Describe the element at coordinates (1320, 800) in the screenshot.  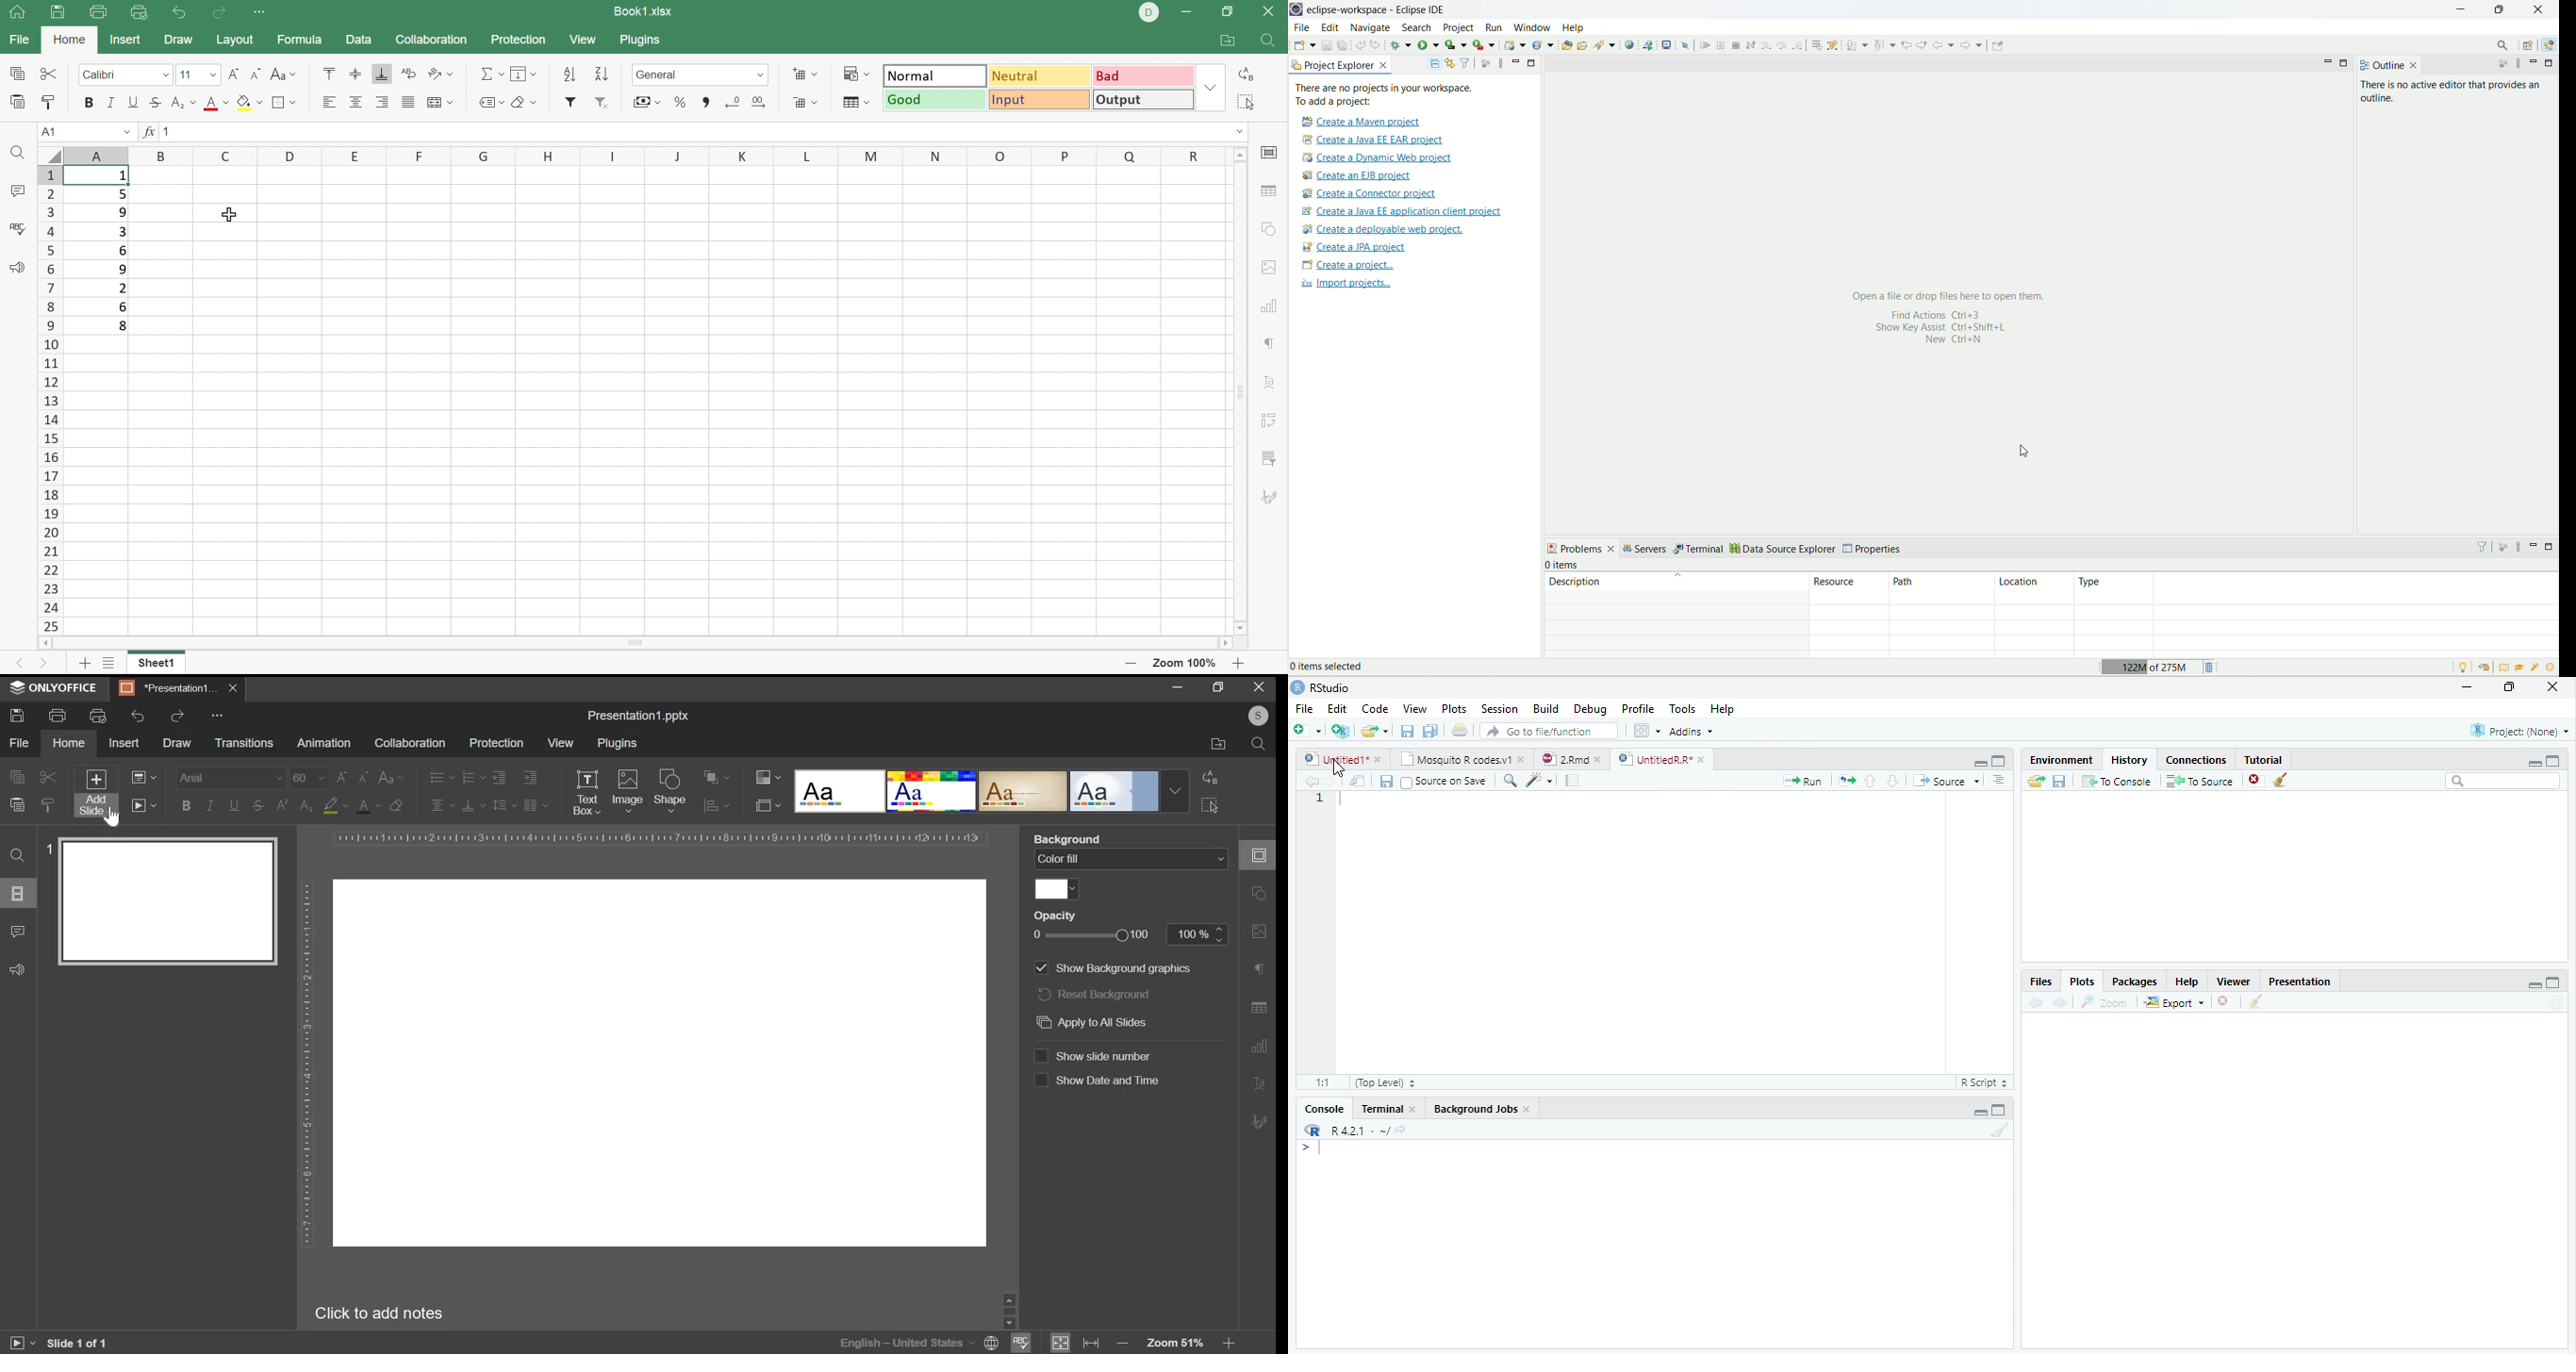
I see `Row number` at that location.